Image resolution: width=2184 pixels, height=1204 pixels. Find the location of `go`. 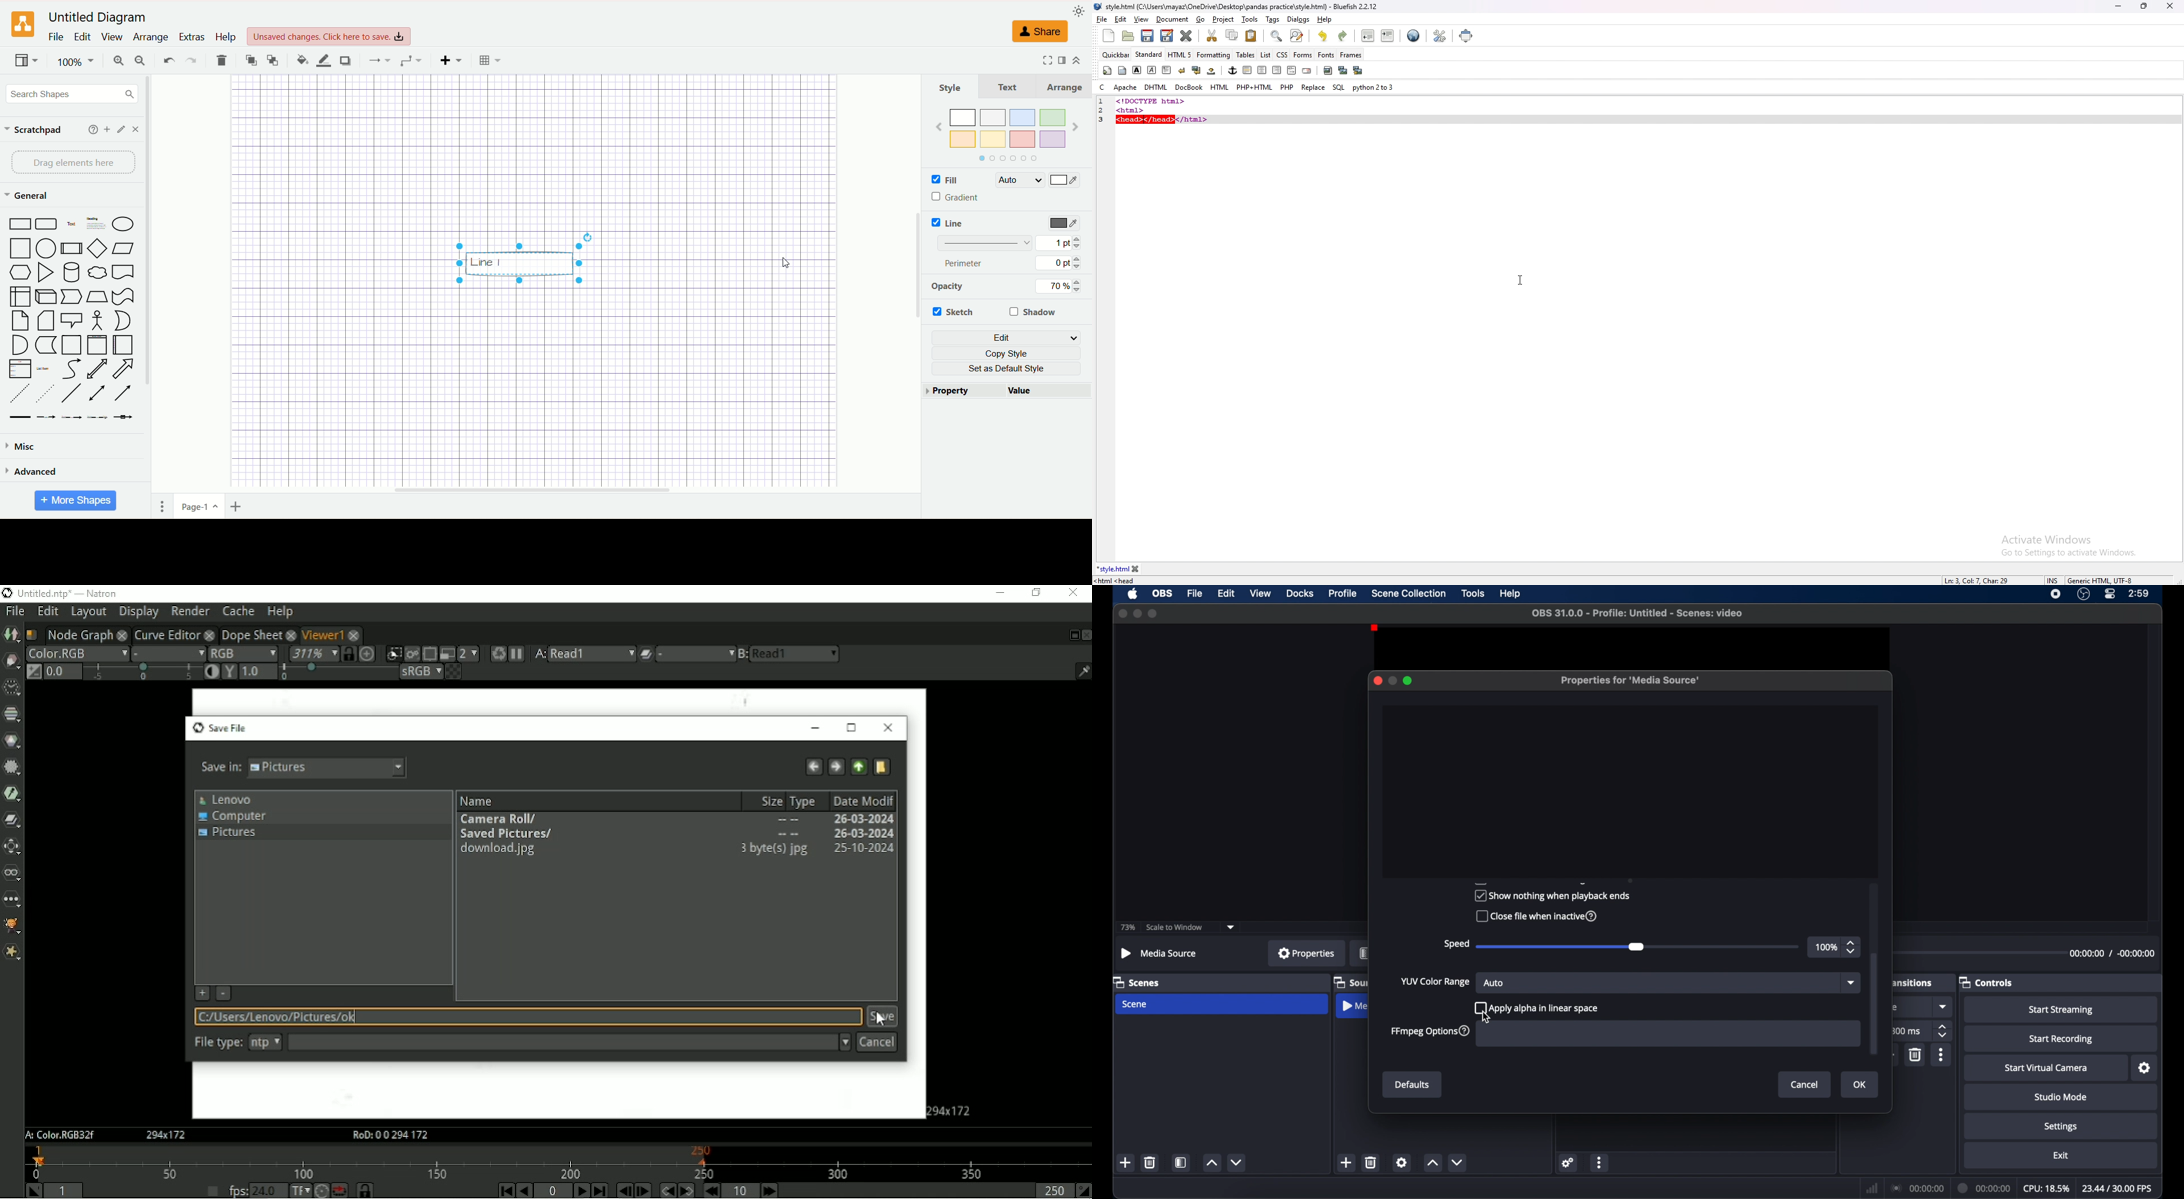

go is located at coordinates (1202, 20).